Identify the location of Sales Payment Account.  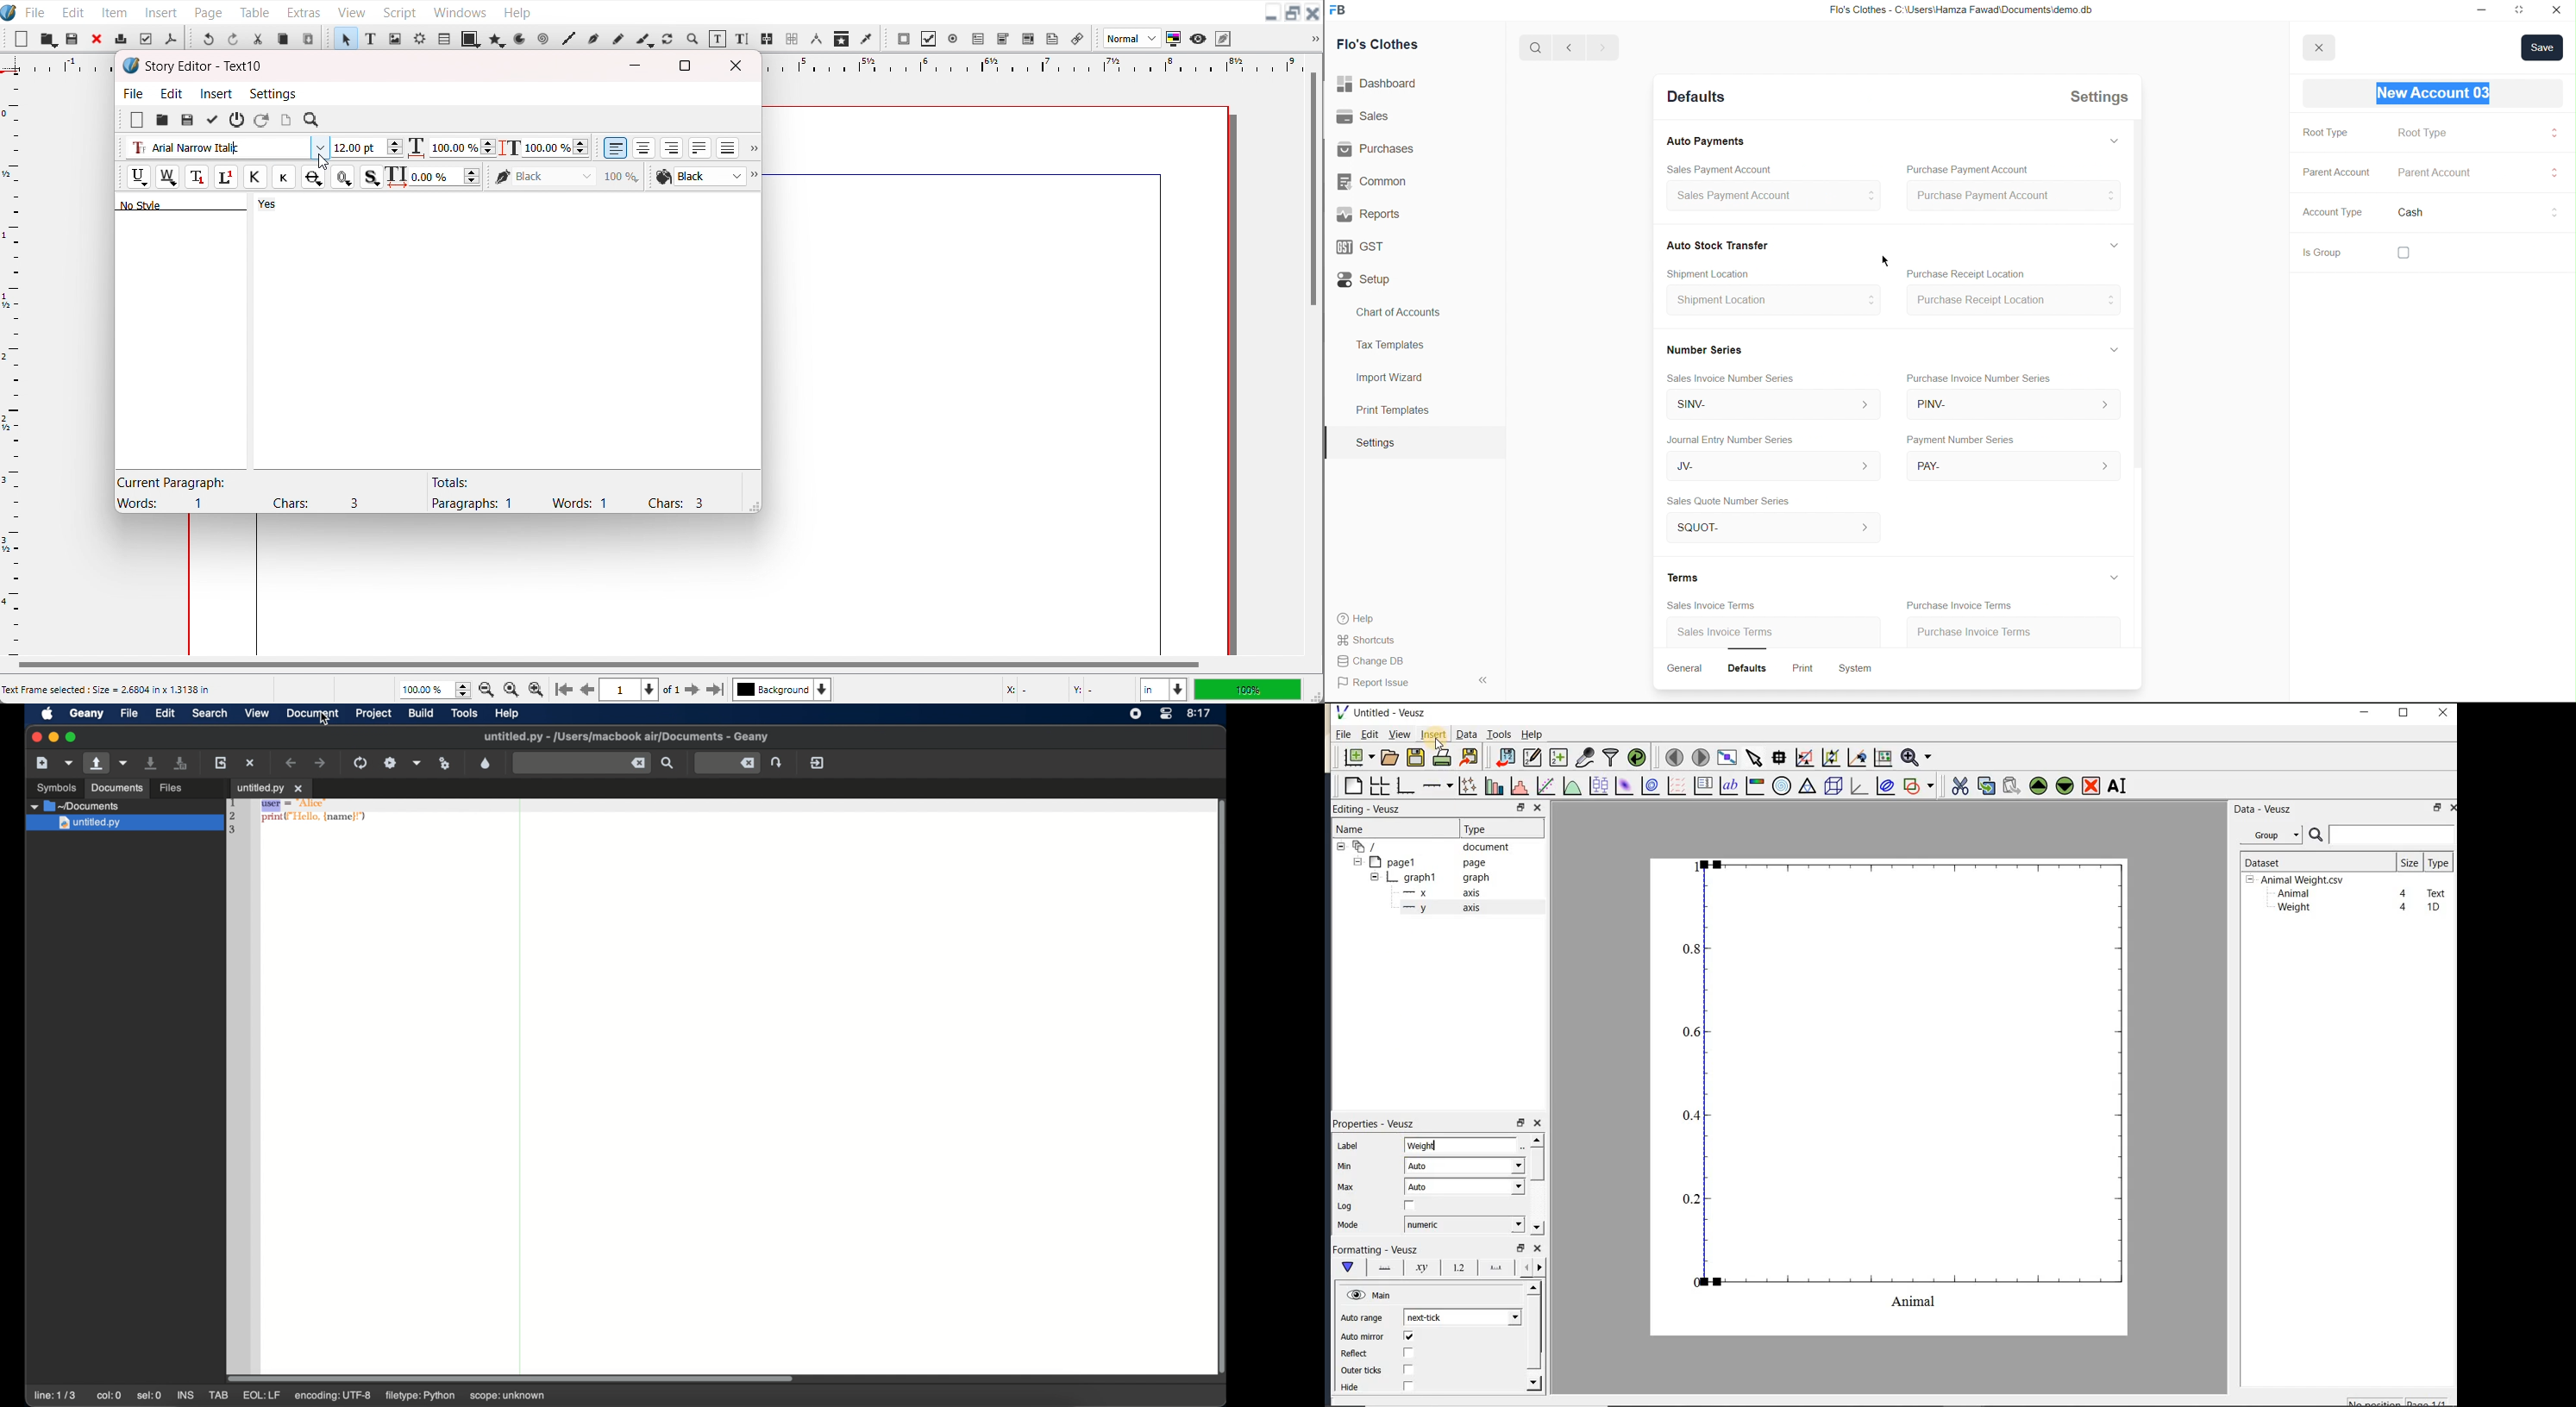
(1712, 168).